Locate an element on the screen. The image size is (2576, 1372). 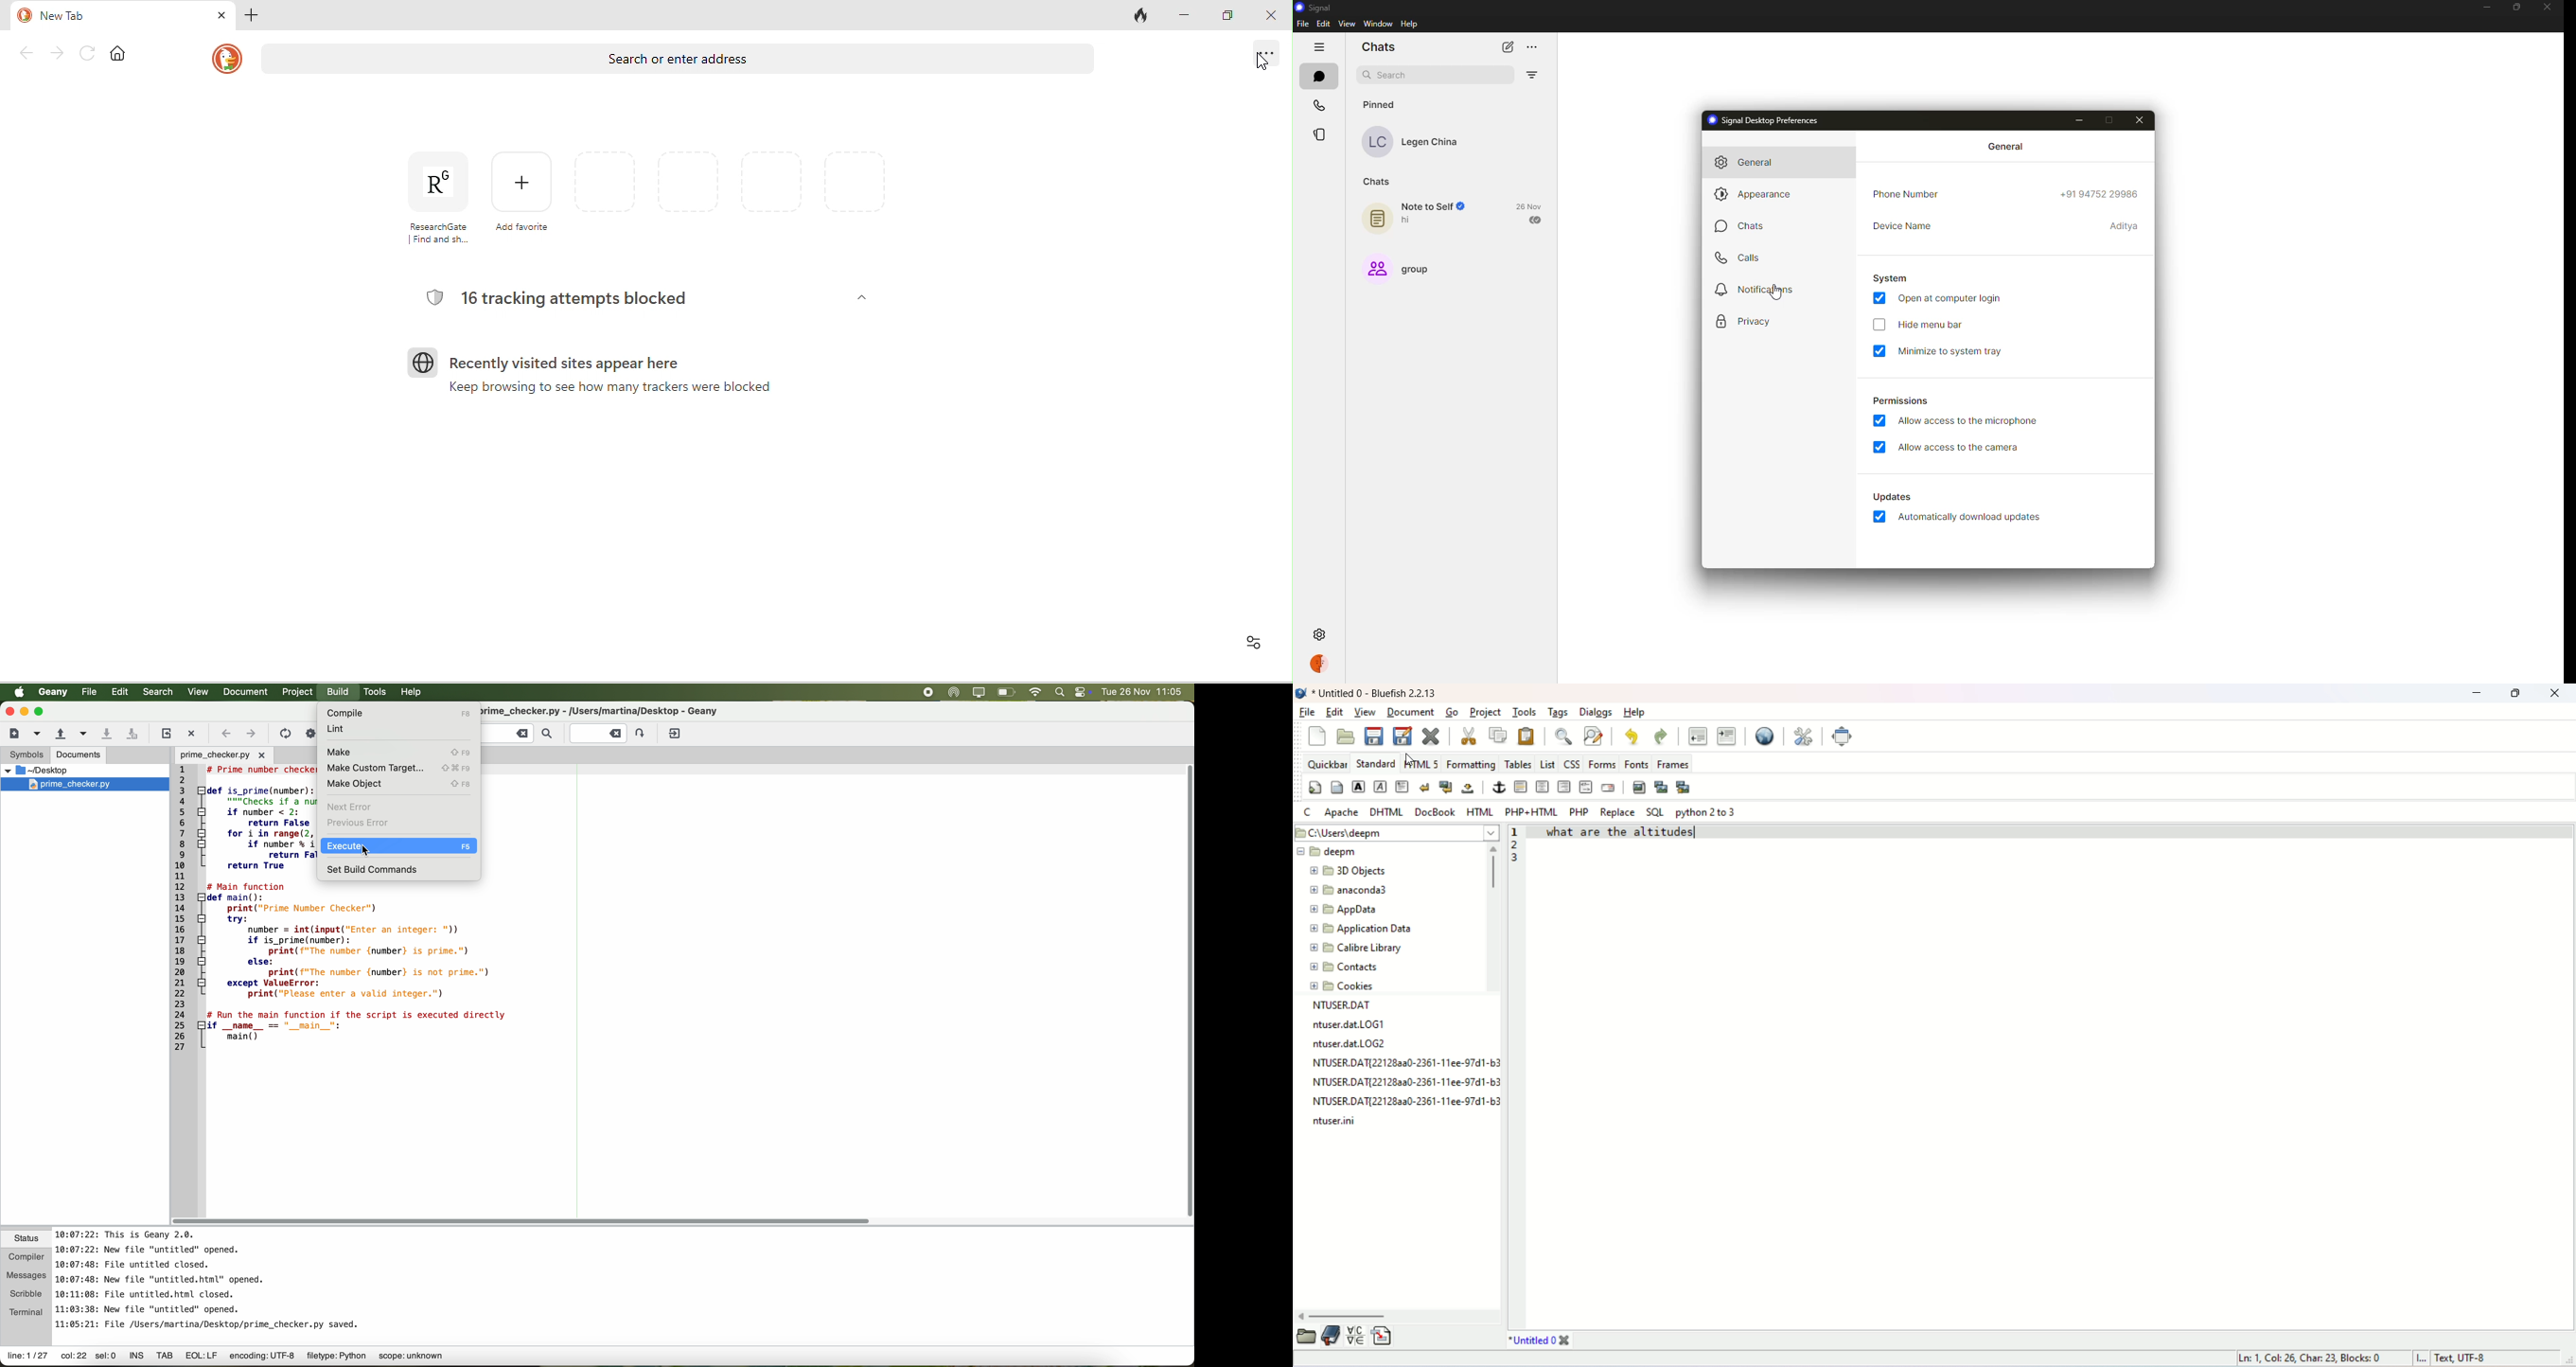
phone number is located at coordinates (1910, 194).